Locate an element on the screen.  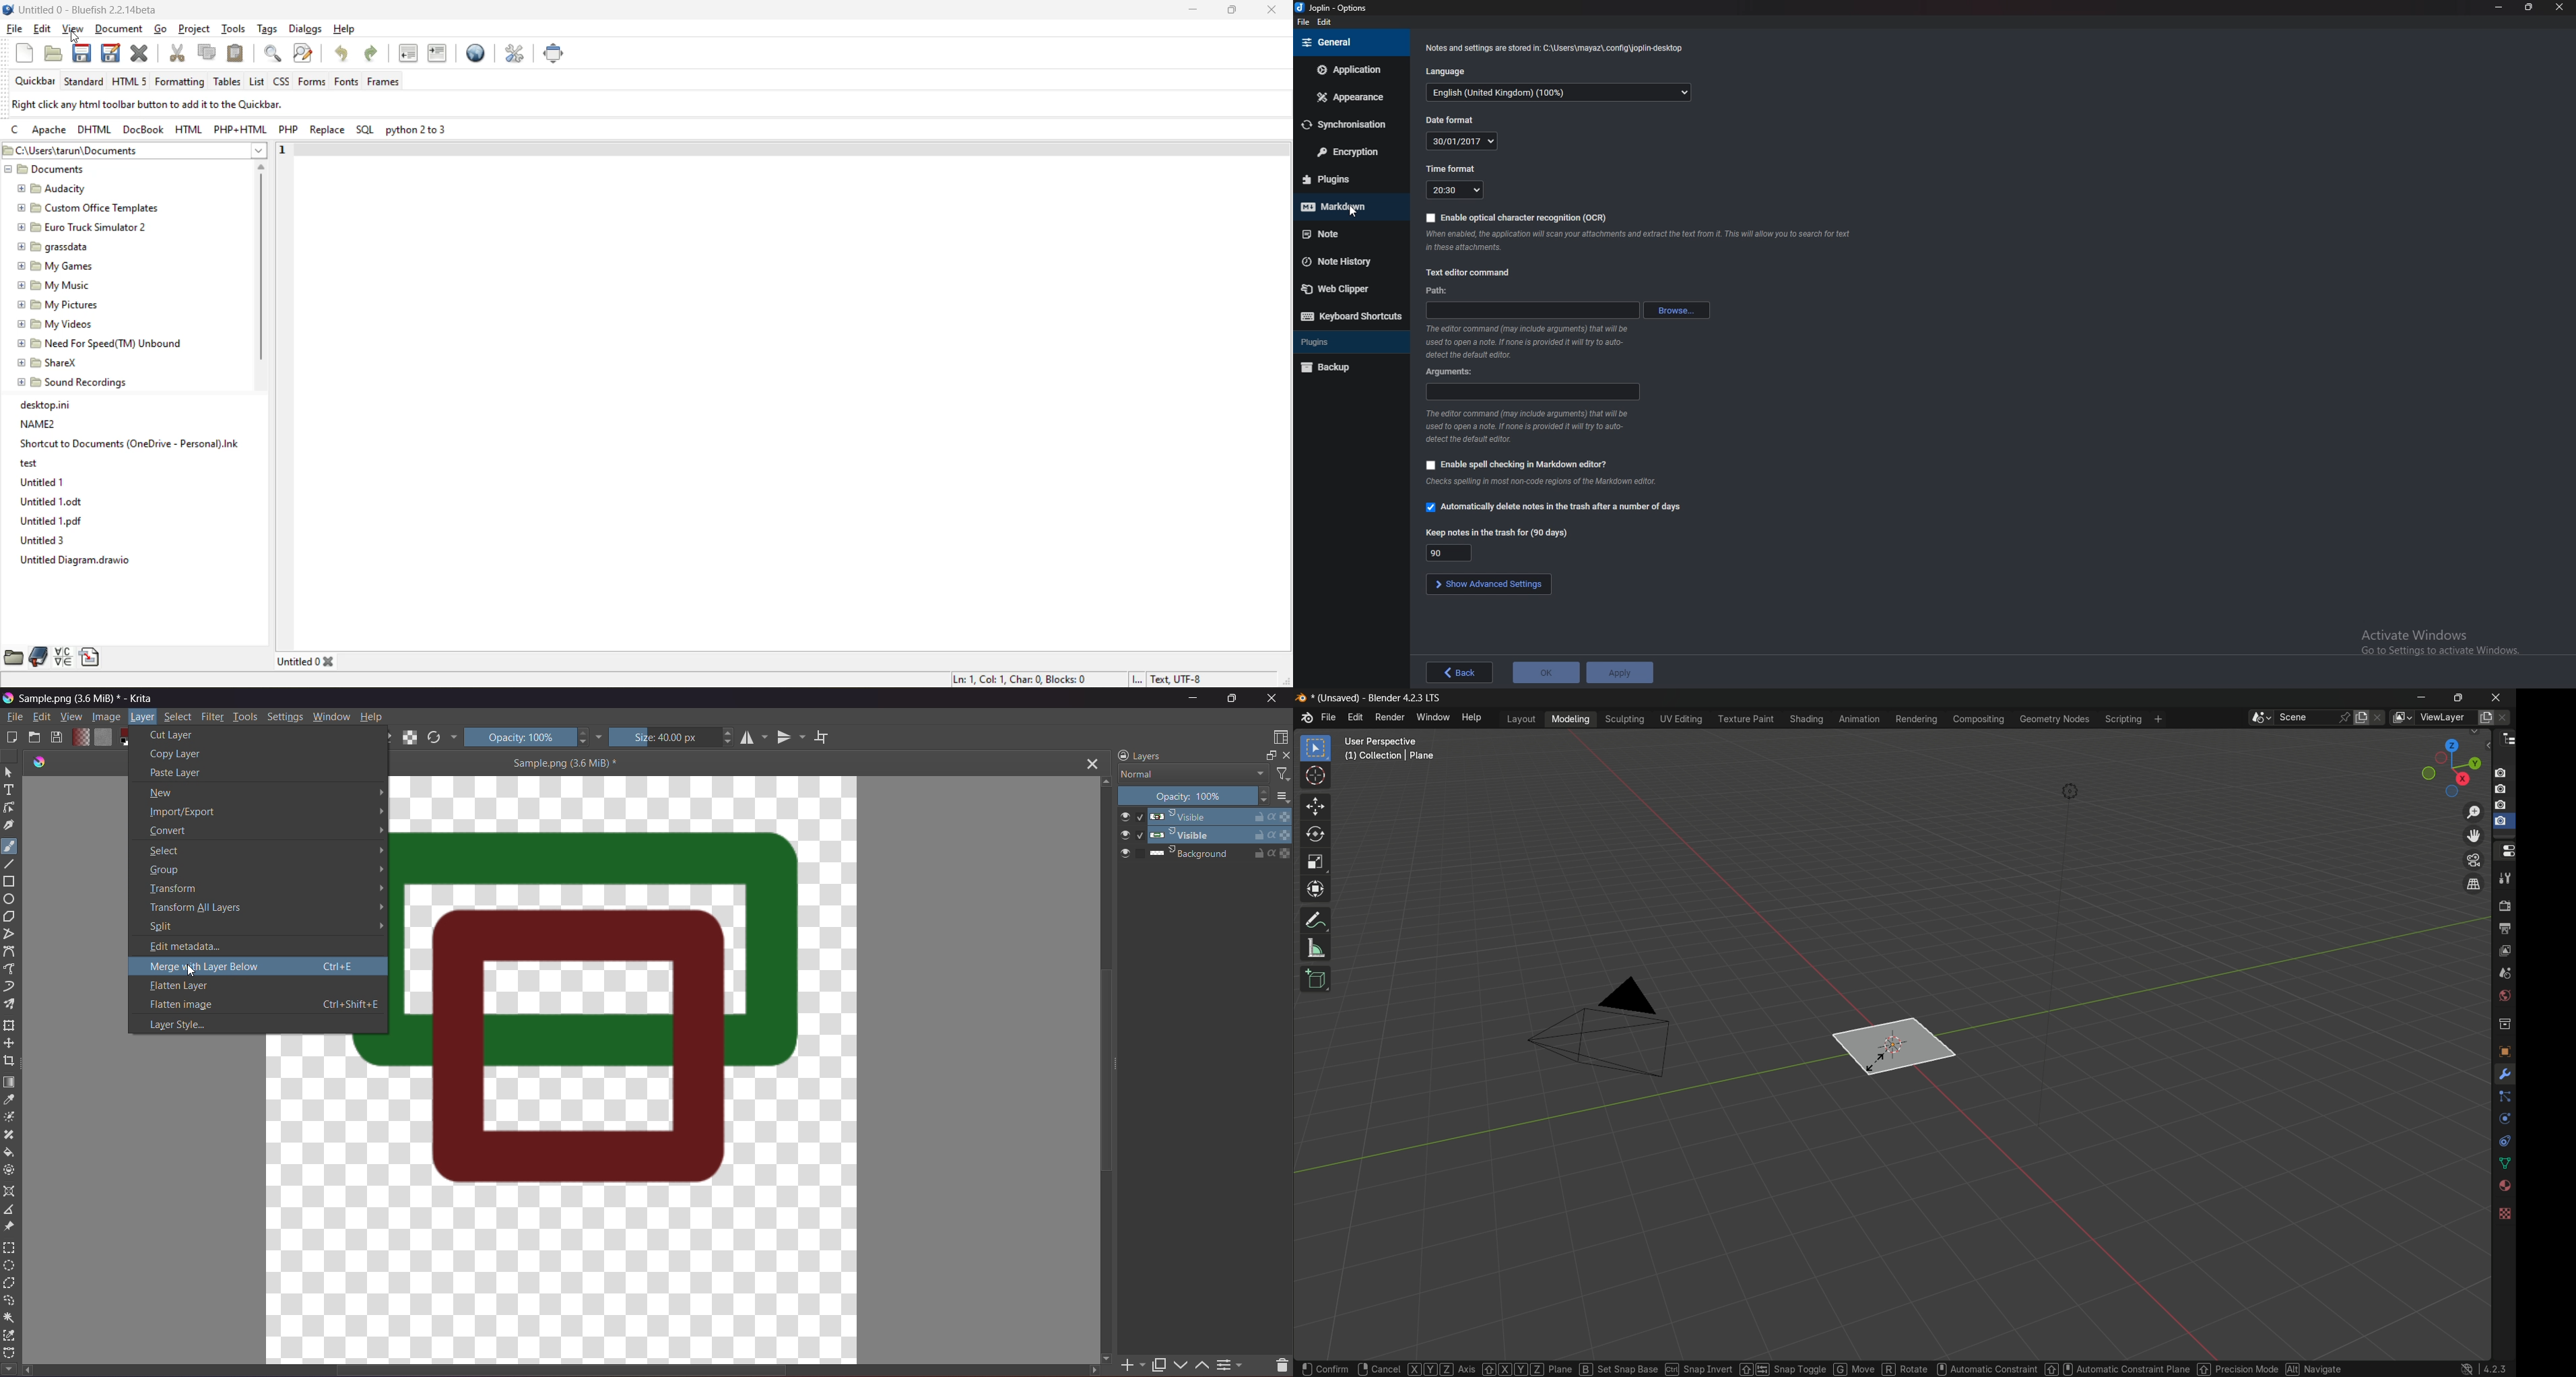
Group is located at coordinates (264, 870).